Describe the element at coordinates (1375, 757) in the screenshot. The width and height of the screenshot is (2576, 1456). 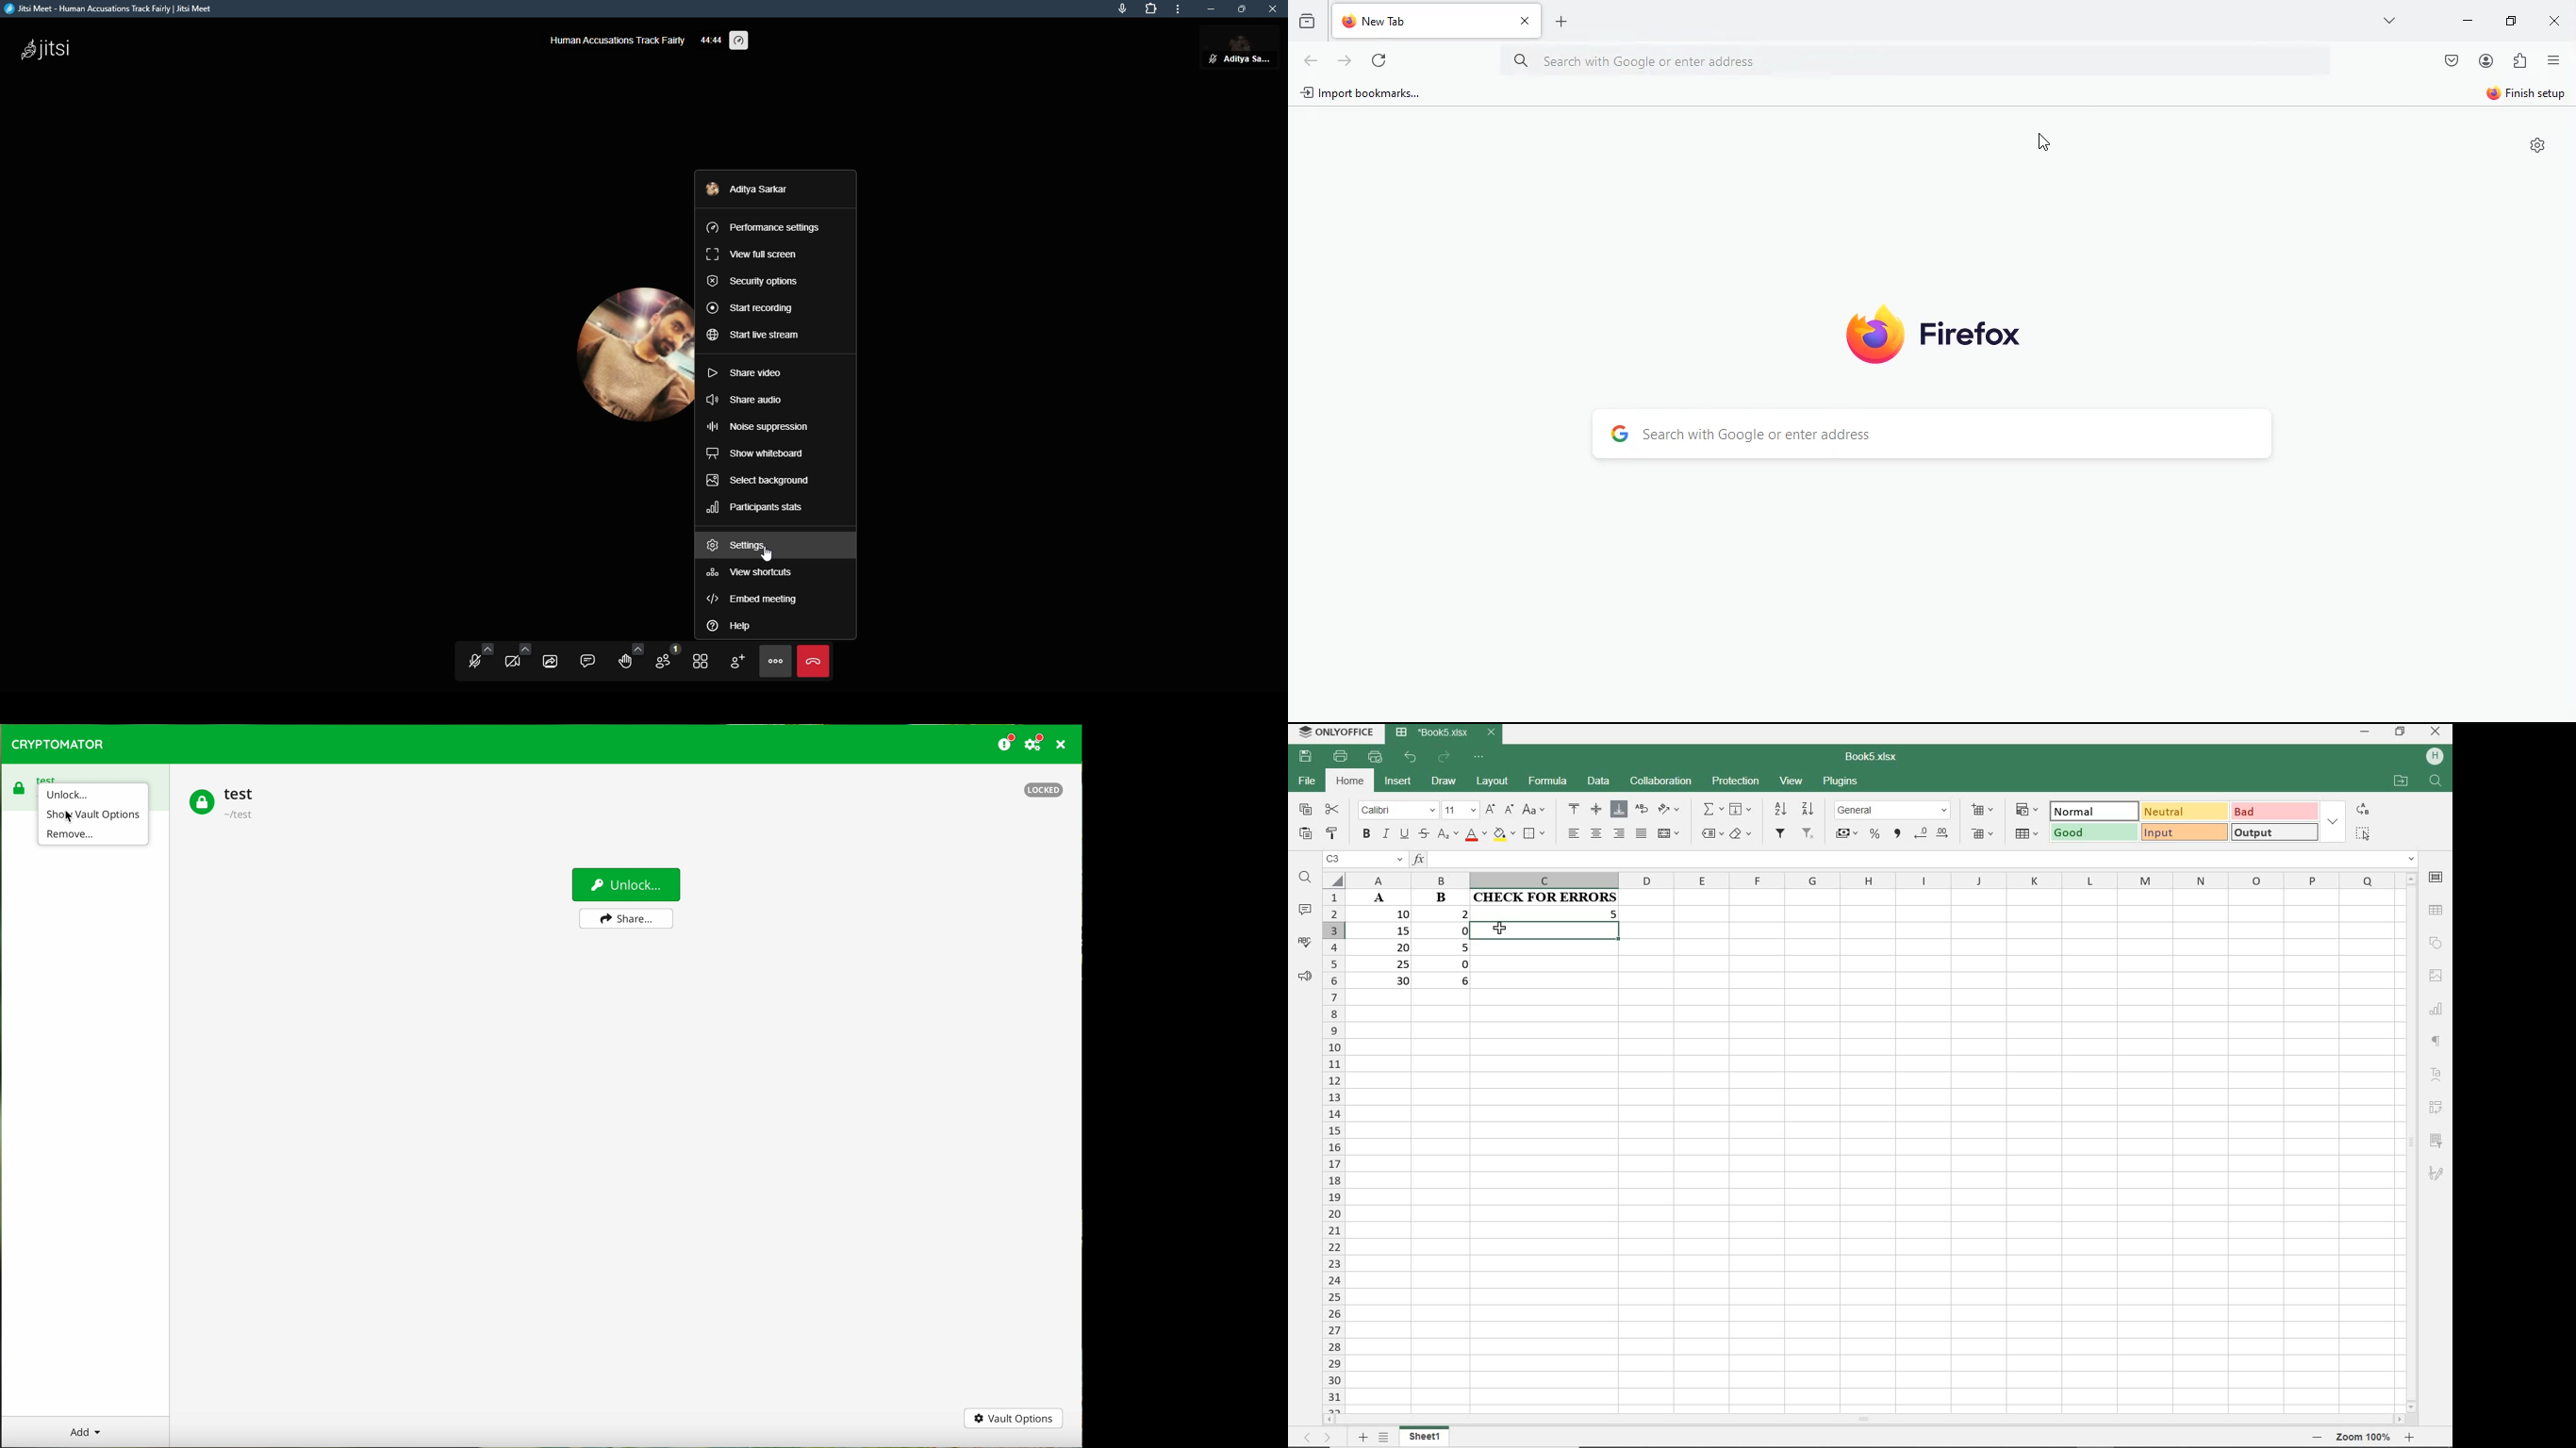
I see `QUICK PRINT` at that location.